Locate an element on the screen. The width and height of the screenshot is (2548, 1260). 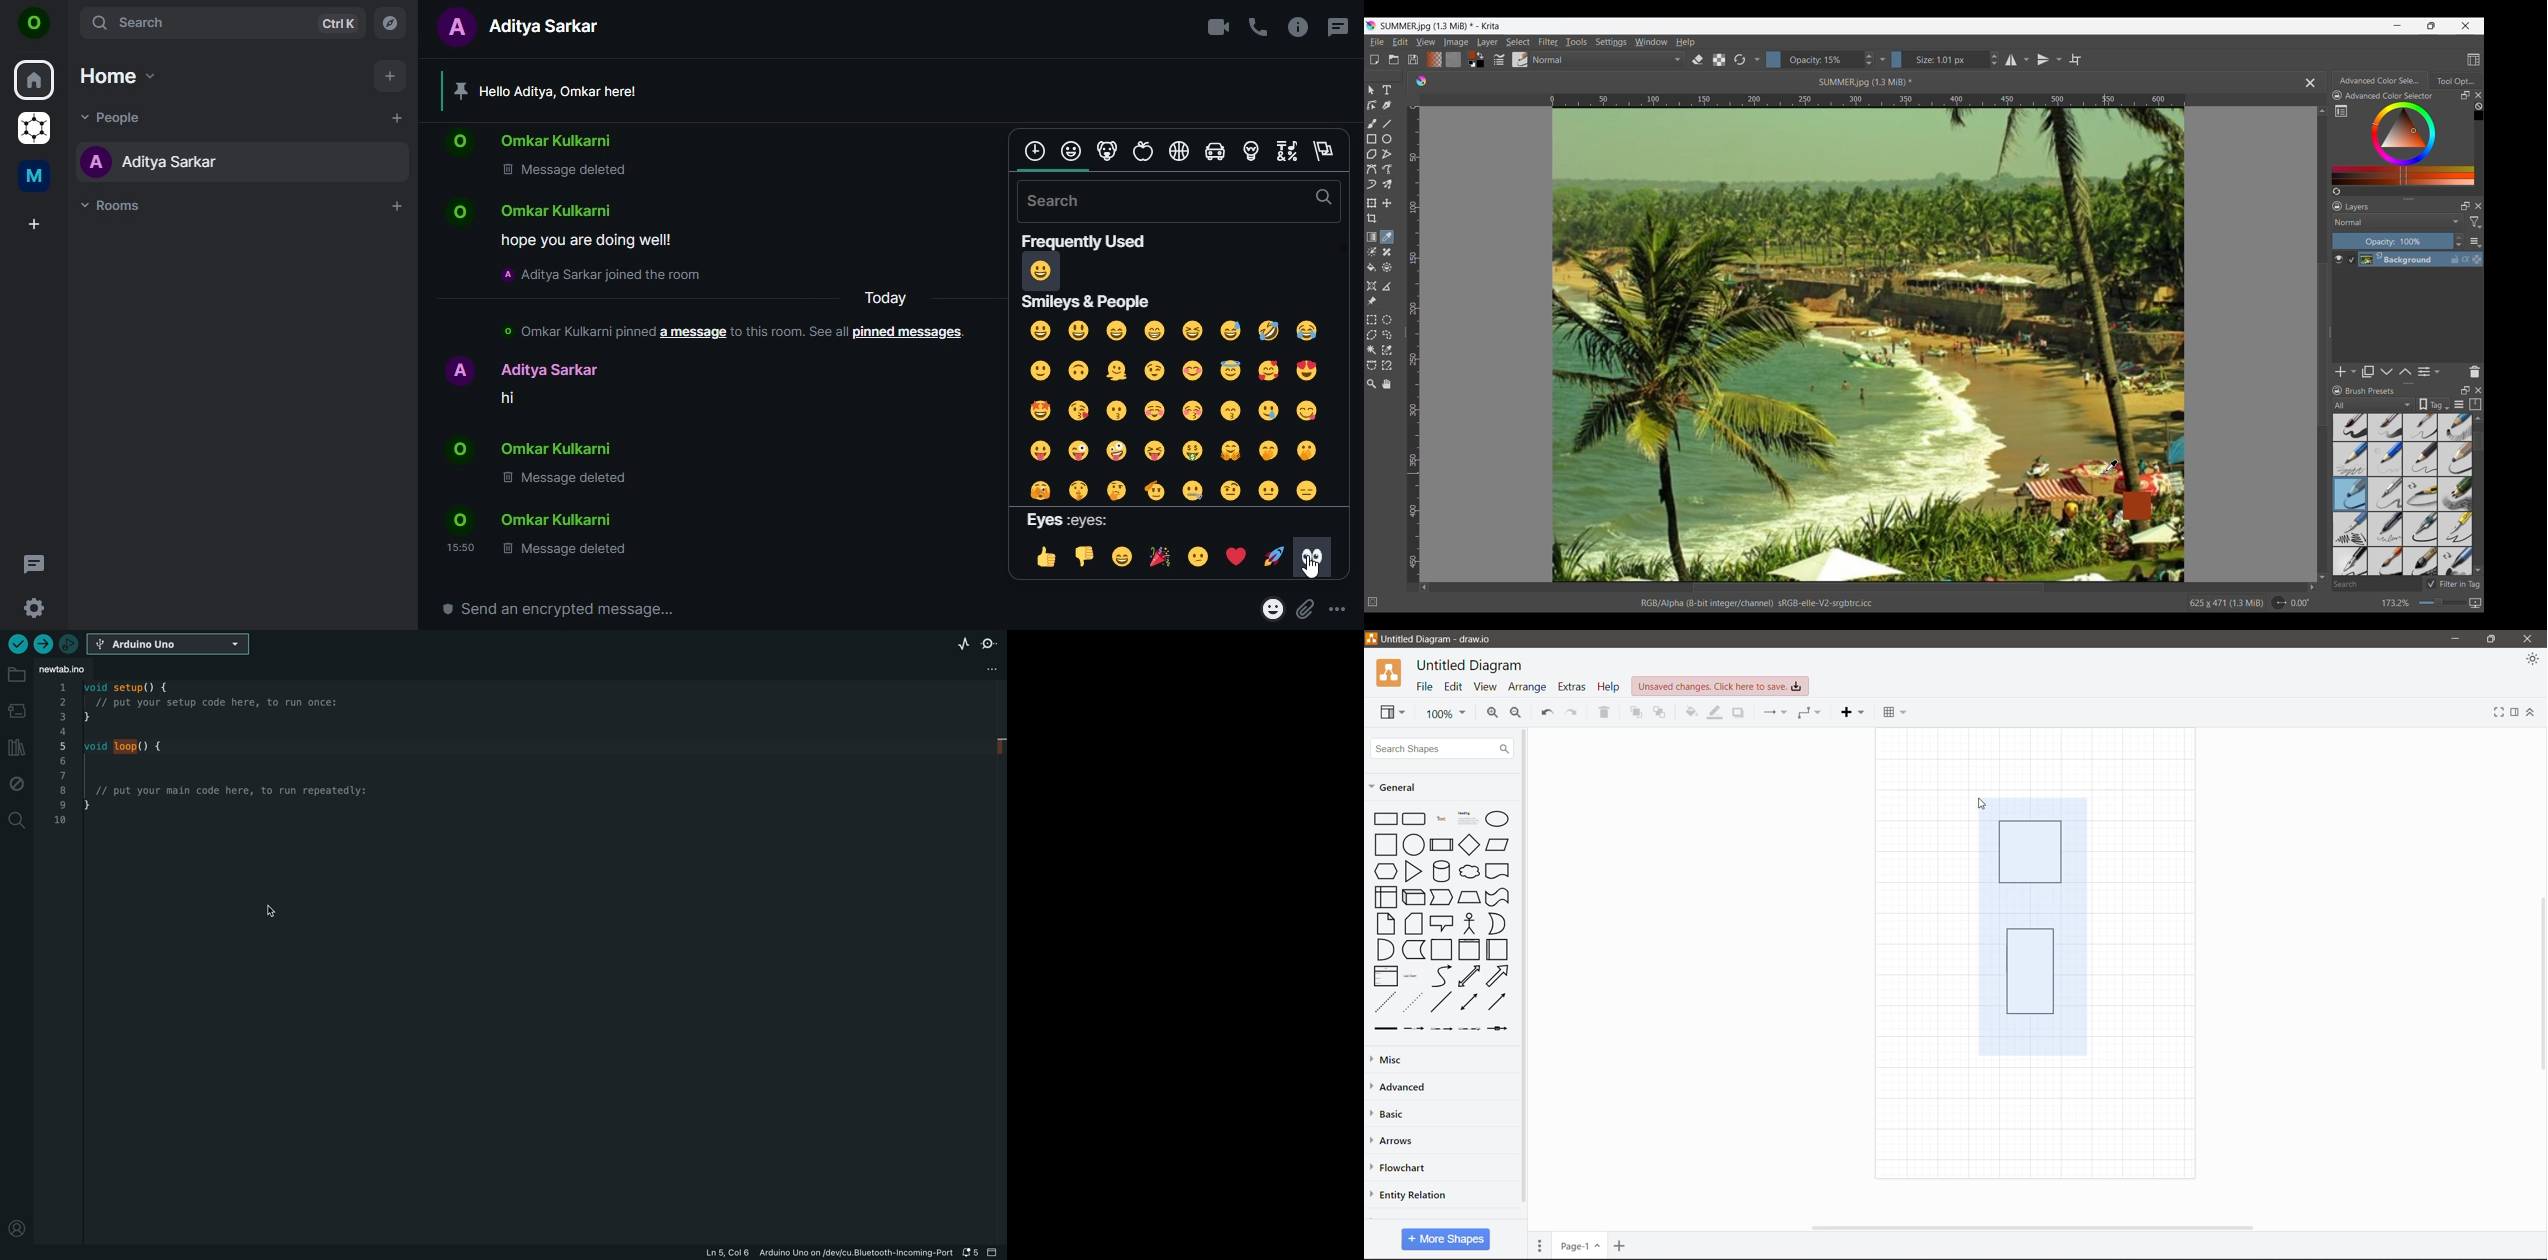
kissing face with smiling face is located at coordinates (1229, 410).